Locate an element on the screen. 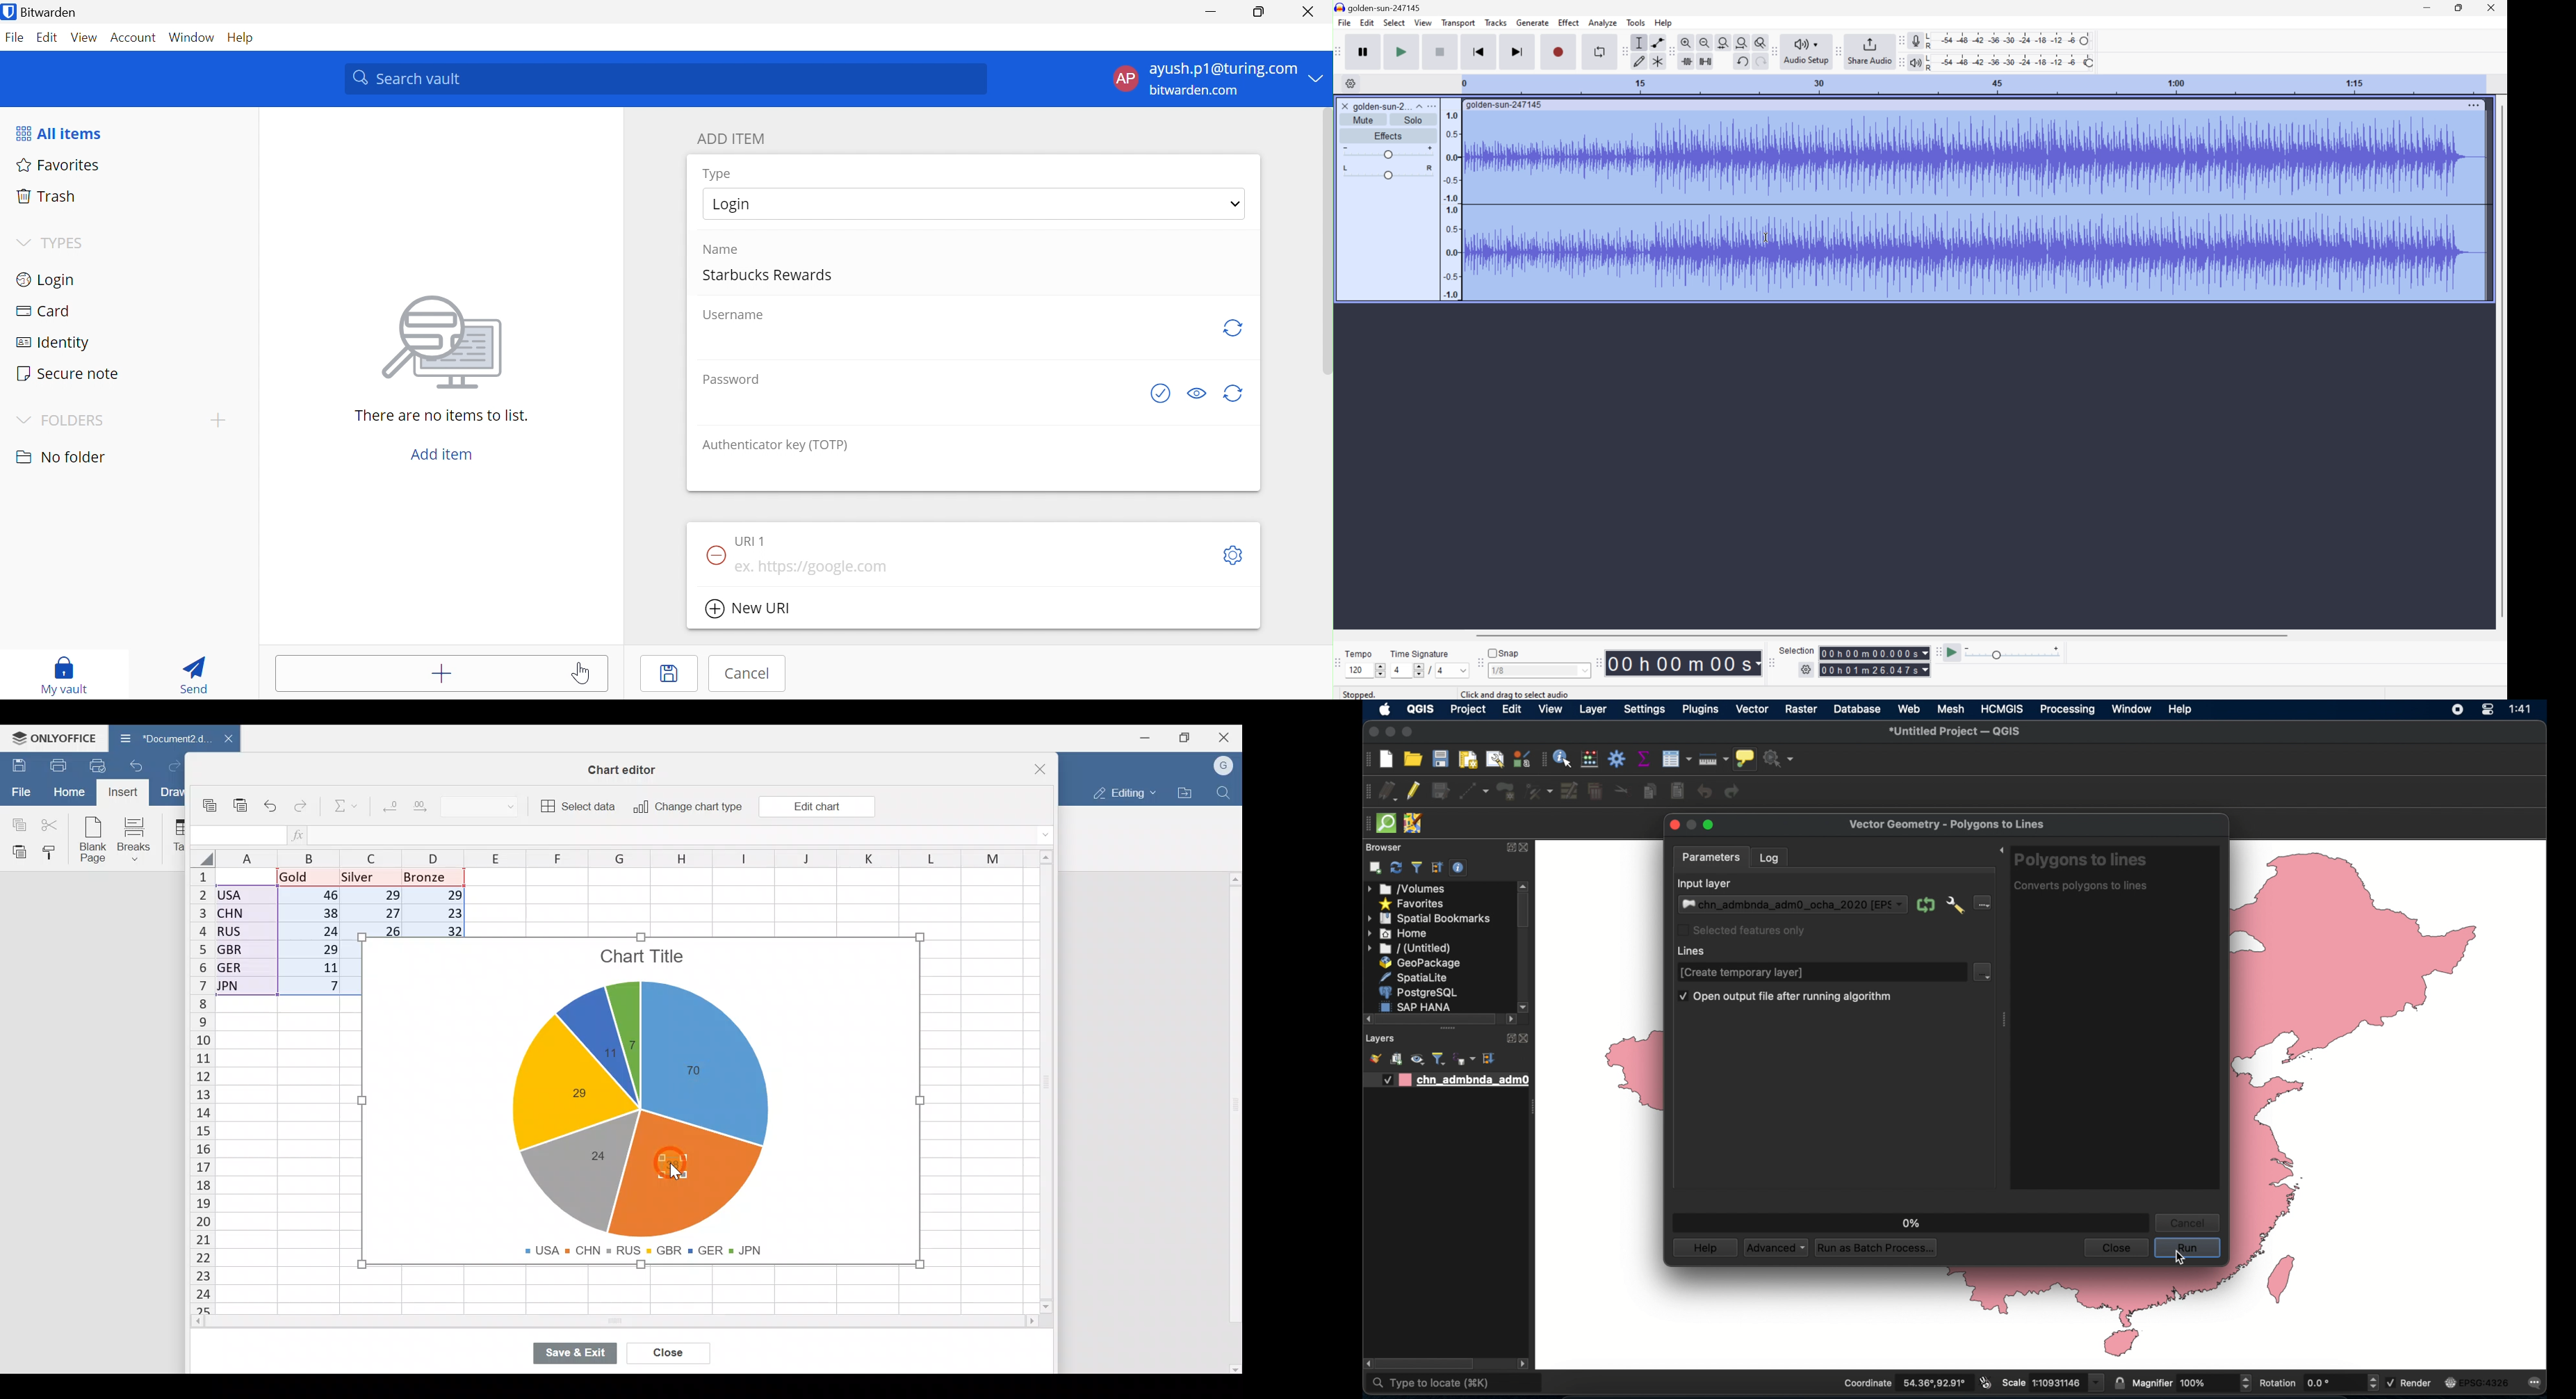  Minimize is located at coordinates (2427, 7).